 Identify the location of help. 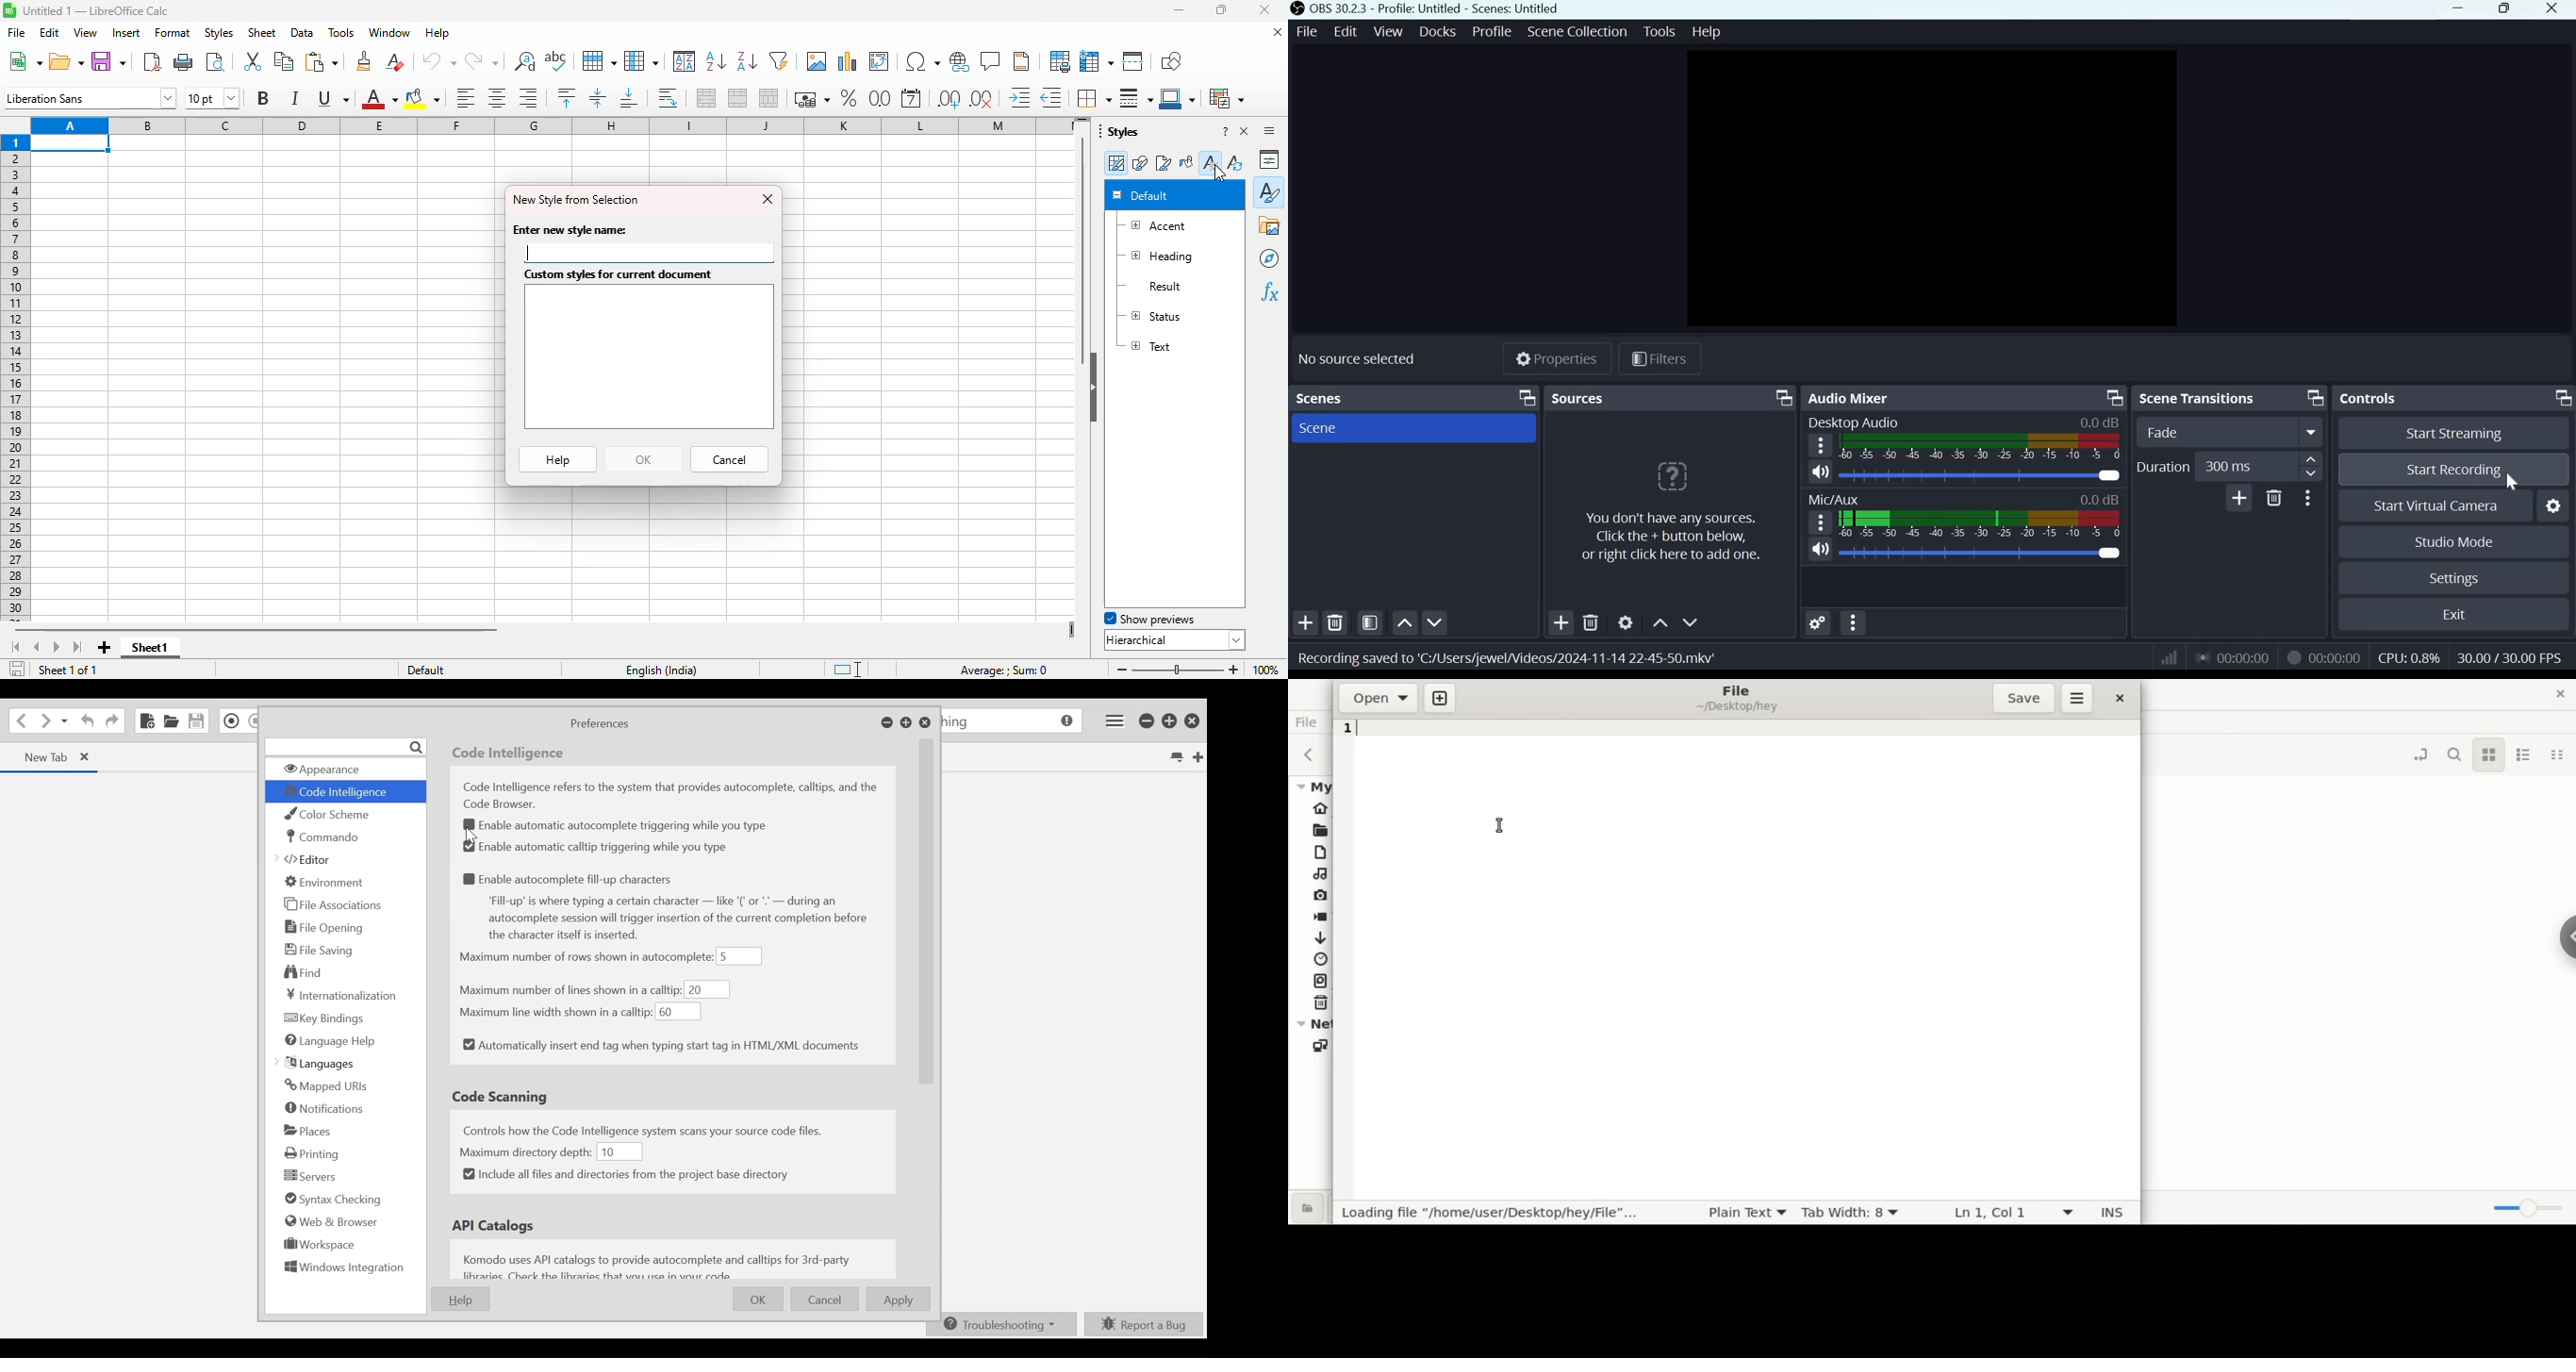
(438, 33).